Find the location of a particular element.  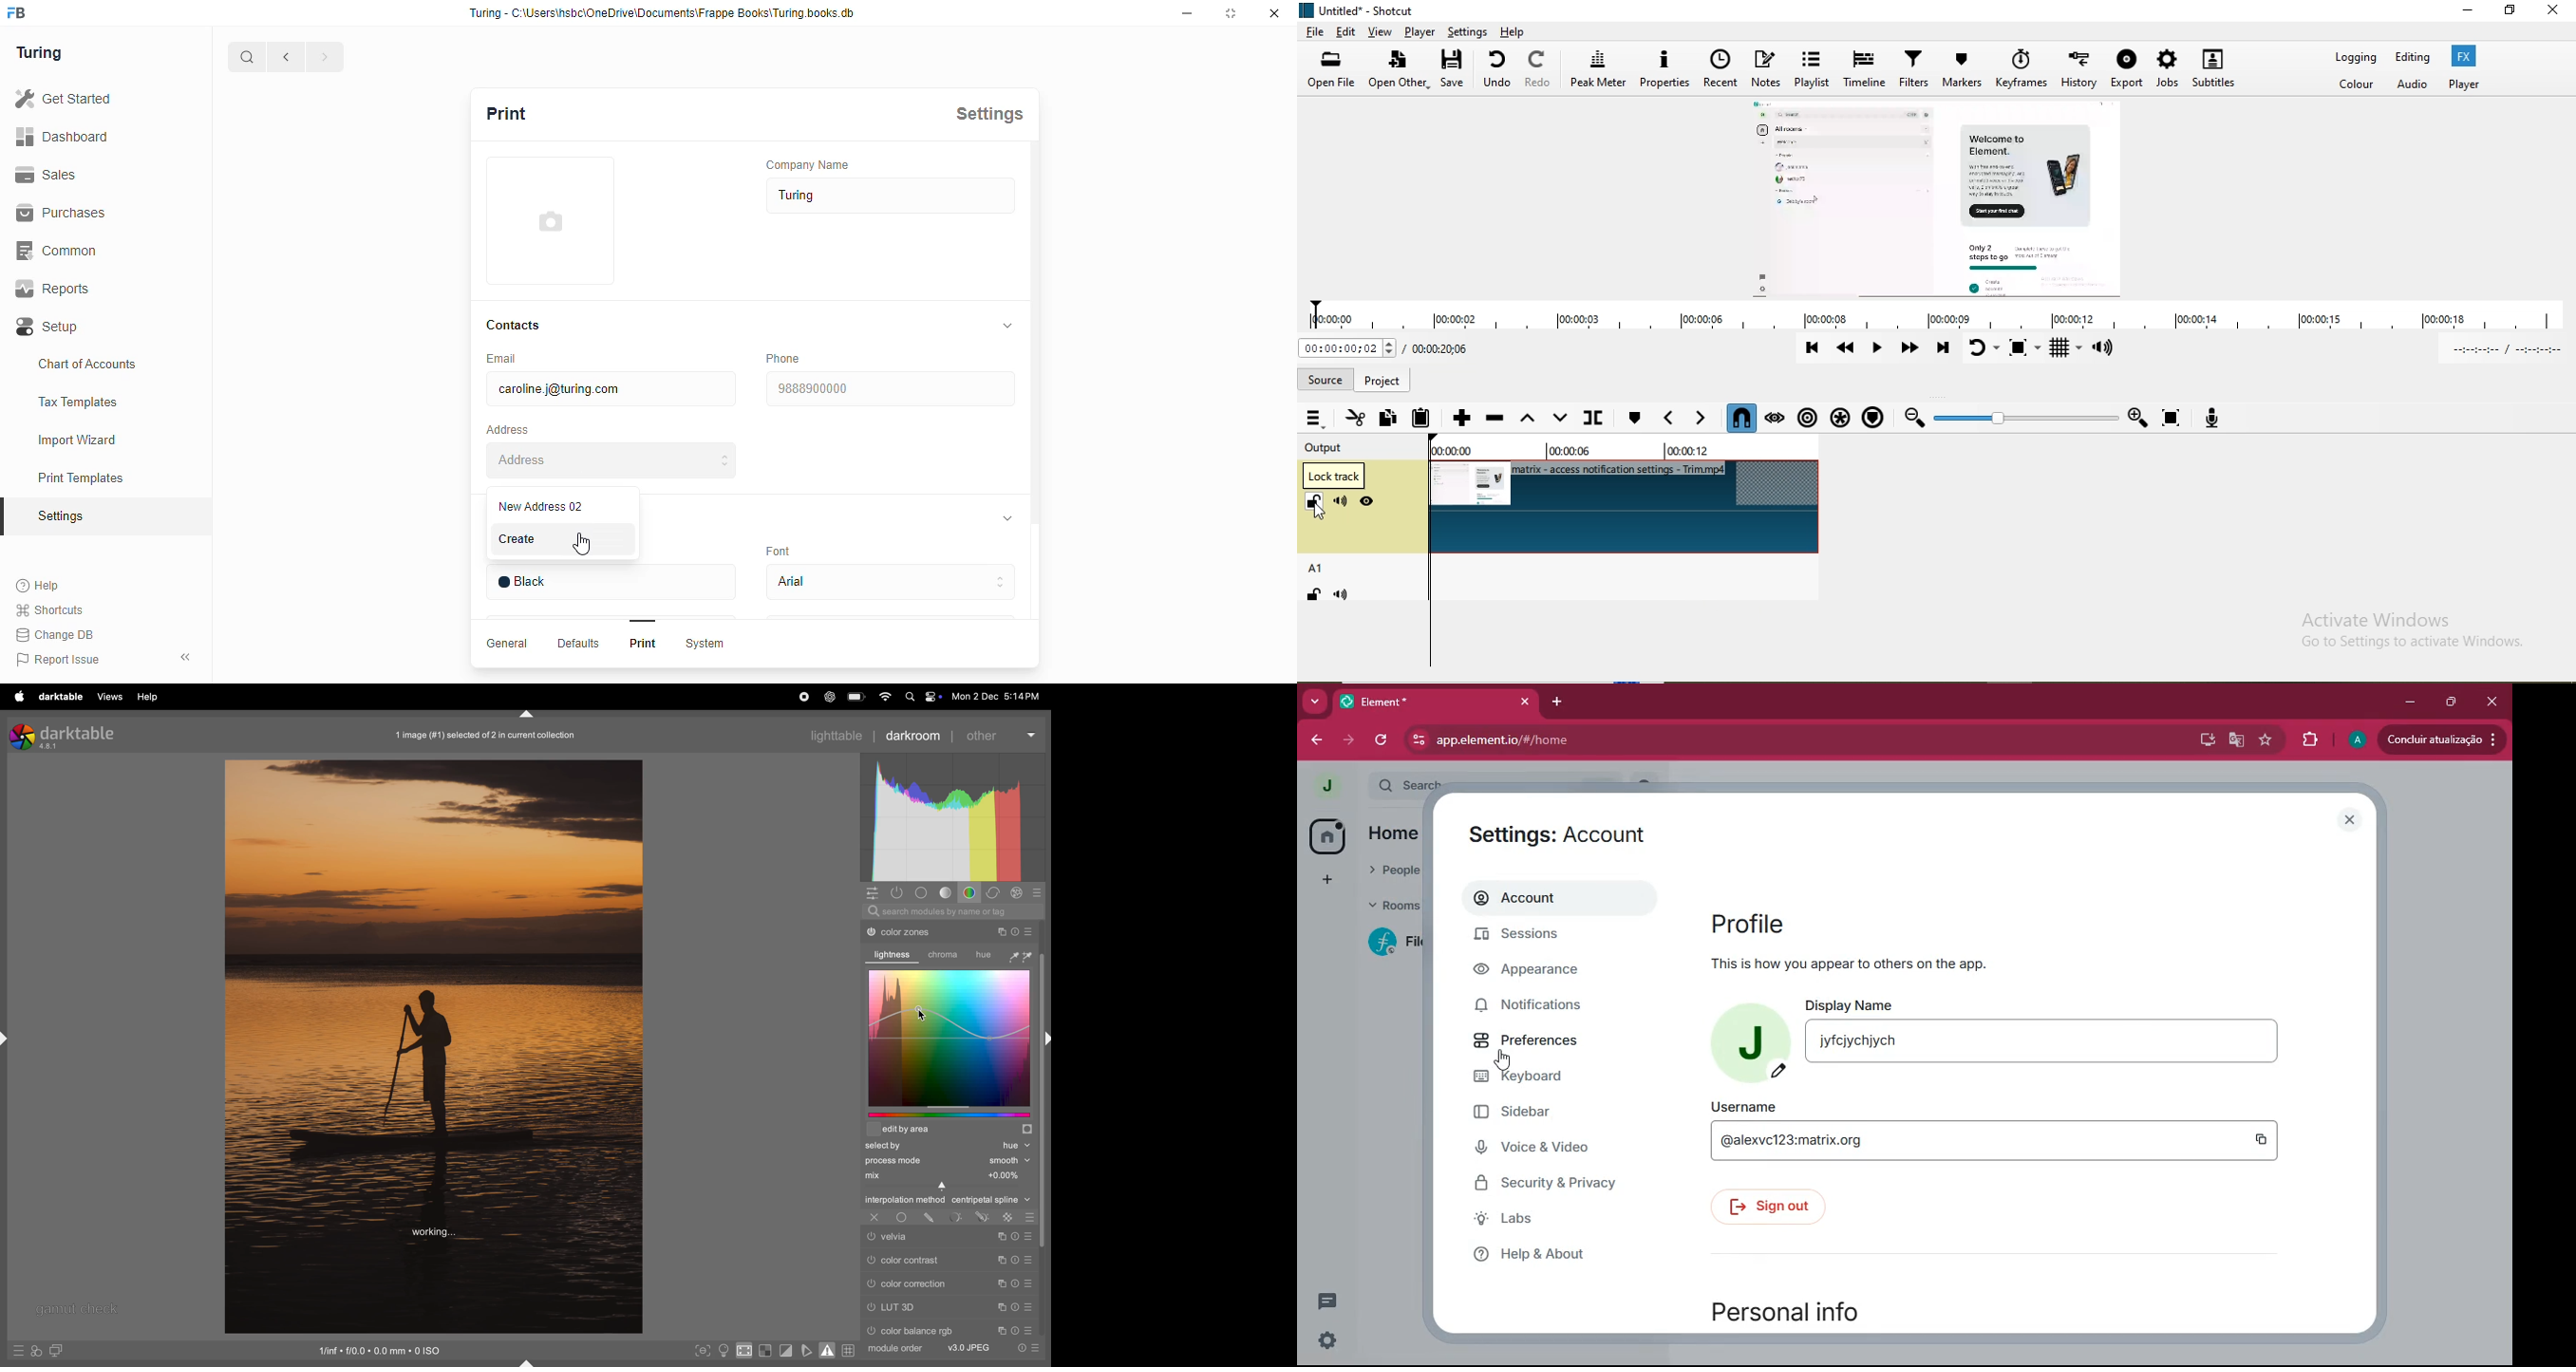

Paste  is located at coordinates (1420, 419).